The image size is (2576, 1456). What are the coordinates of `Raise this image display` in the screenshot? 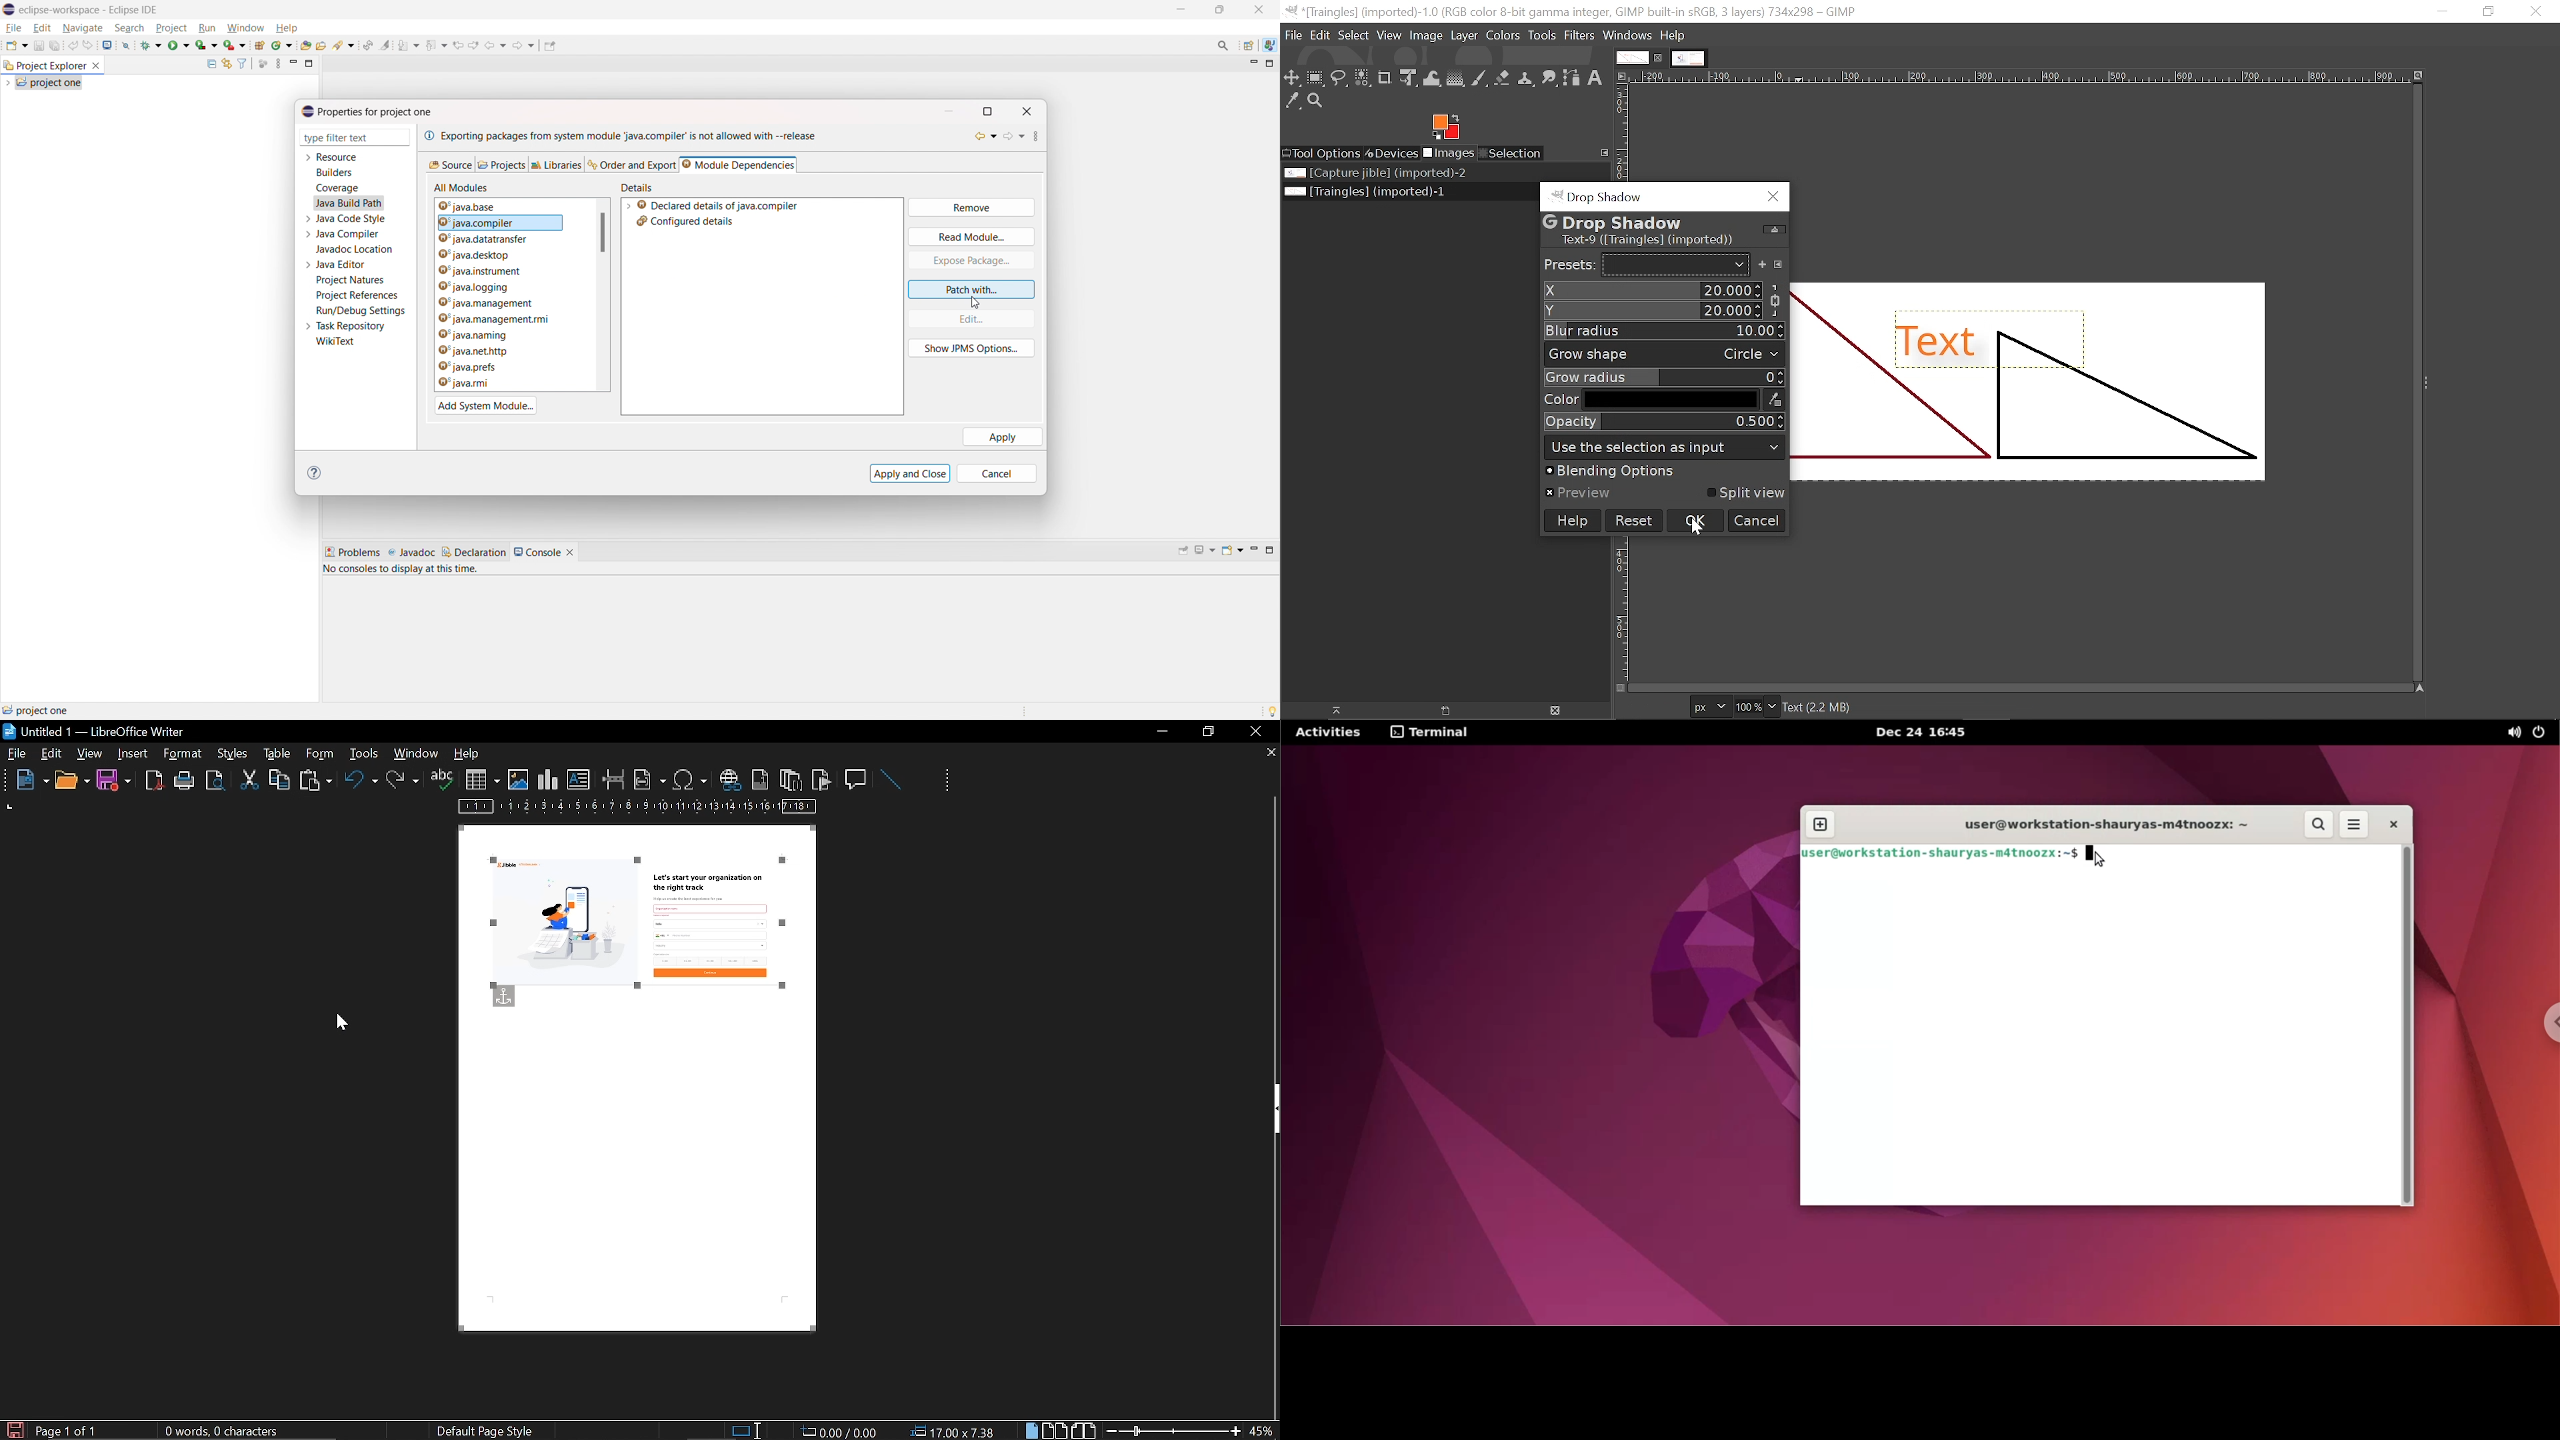 It's located at (1334, 710).